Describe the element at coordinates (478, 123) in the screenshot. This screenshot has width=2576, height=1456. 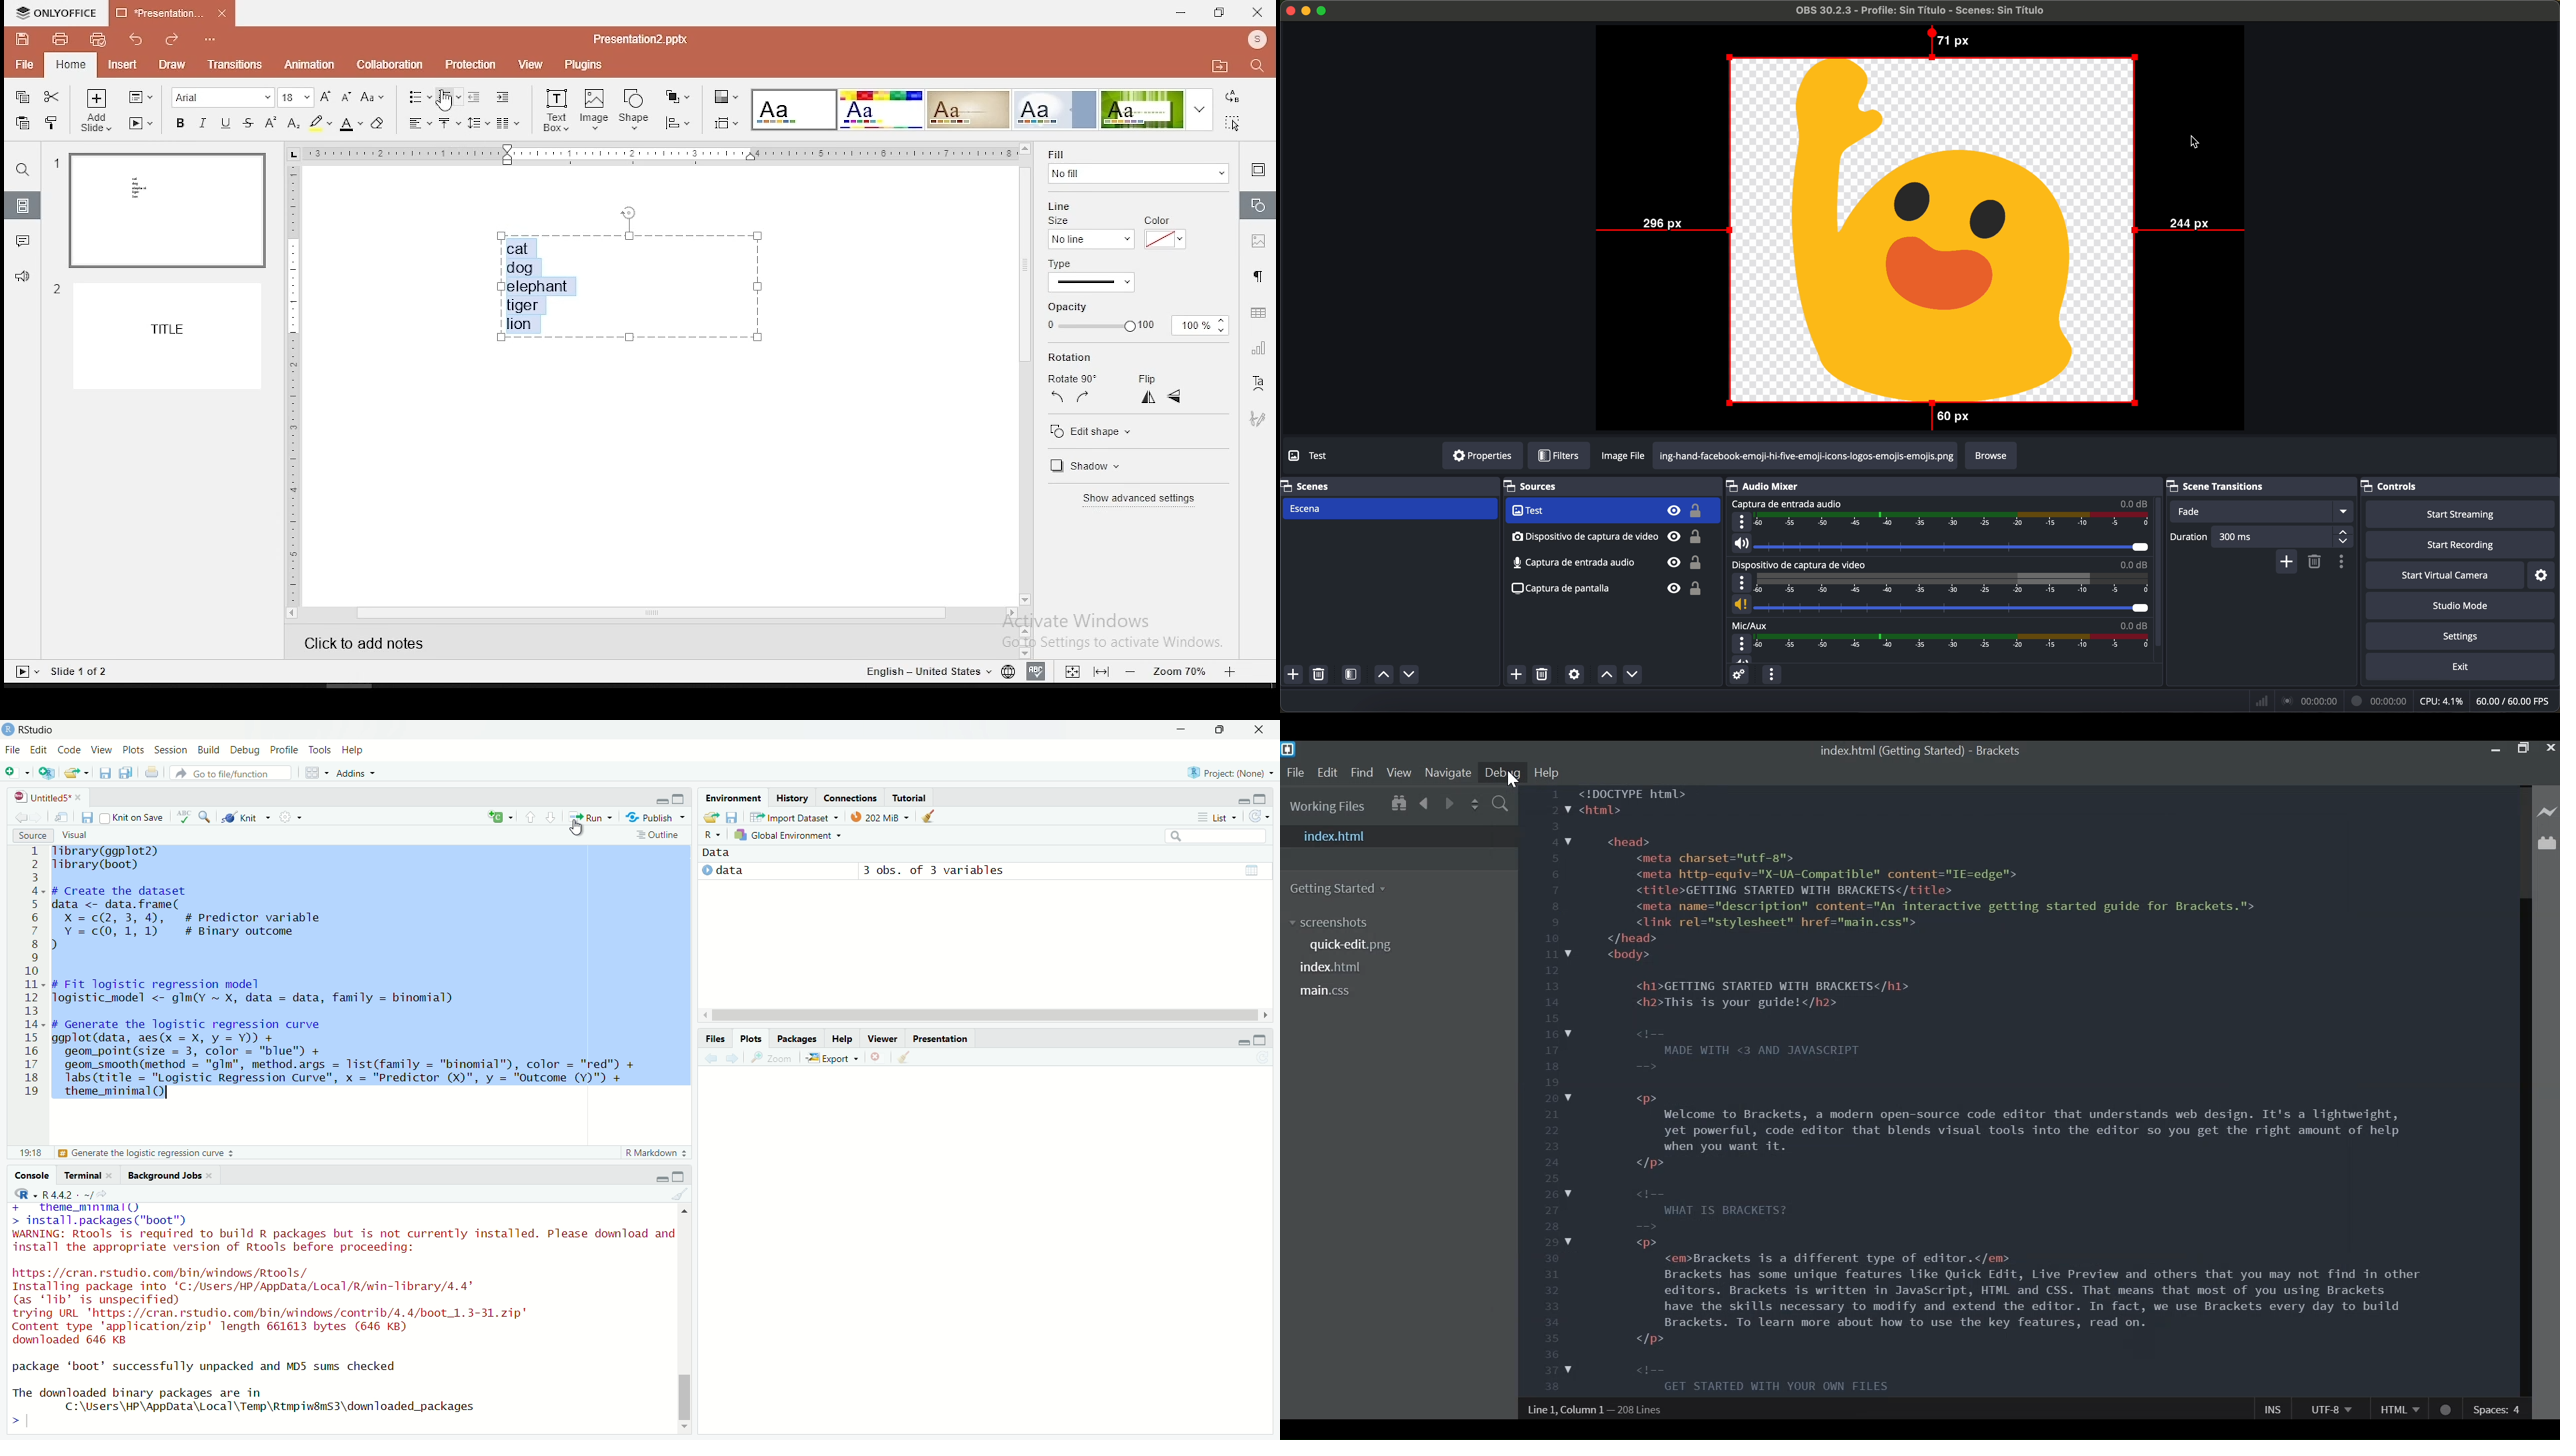
I see `spacing` at that location.